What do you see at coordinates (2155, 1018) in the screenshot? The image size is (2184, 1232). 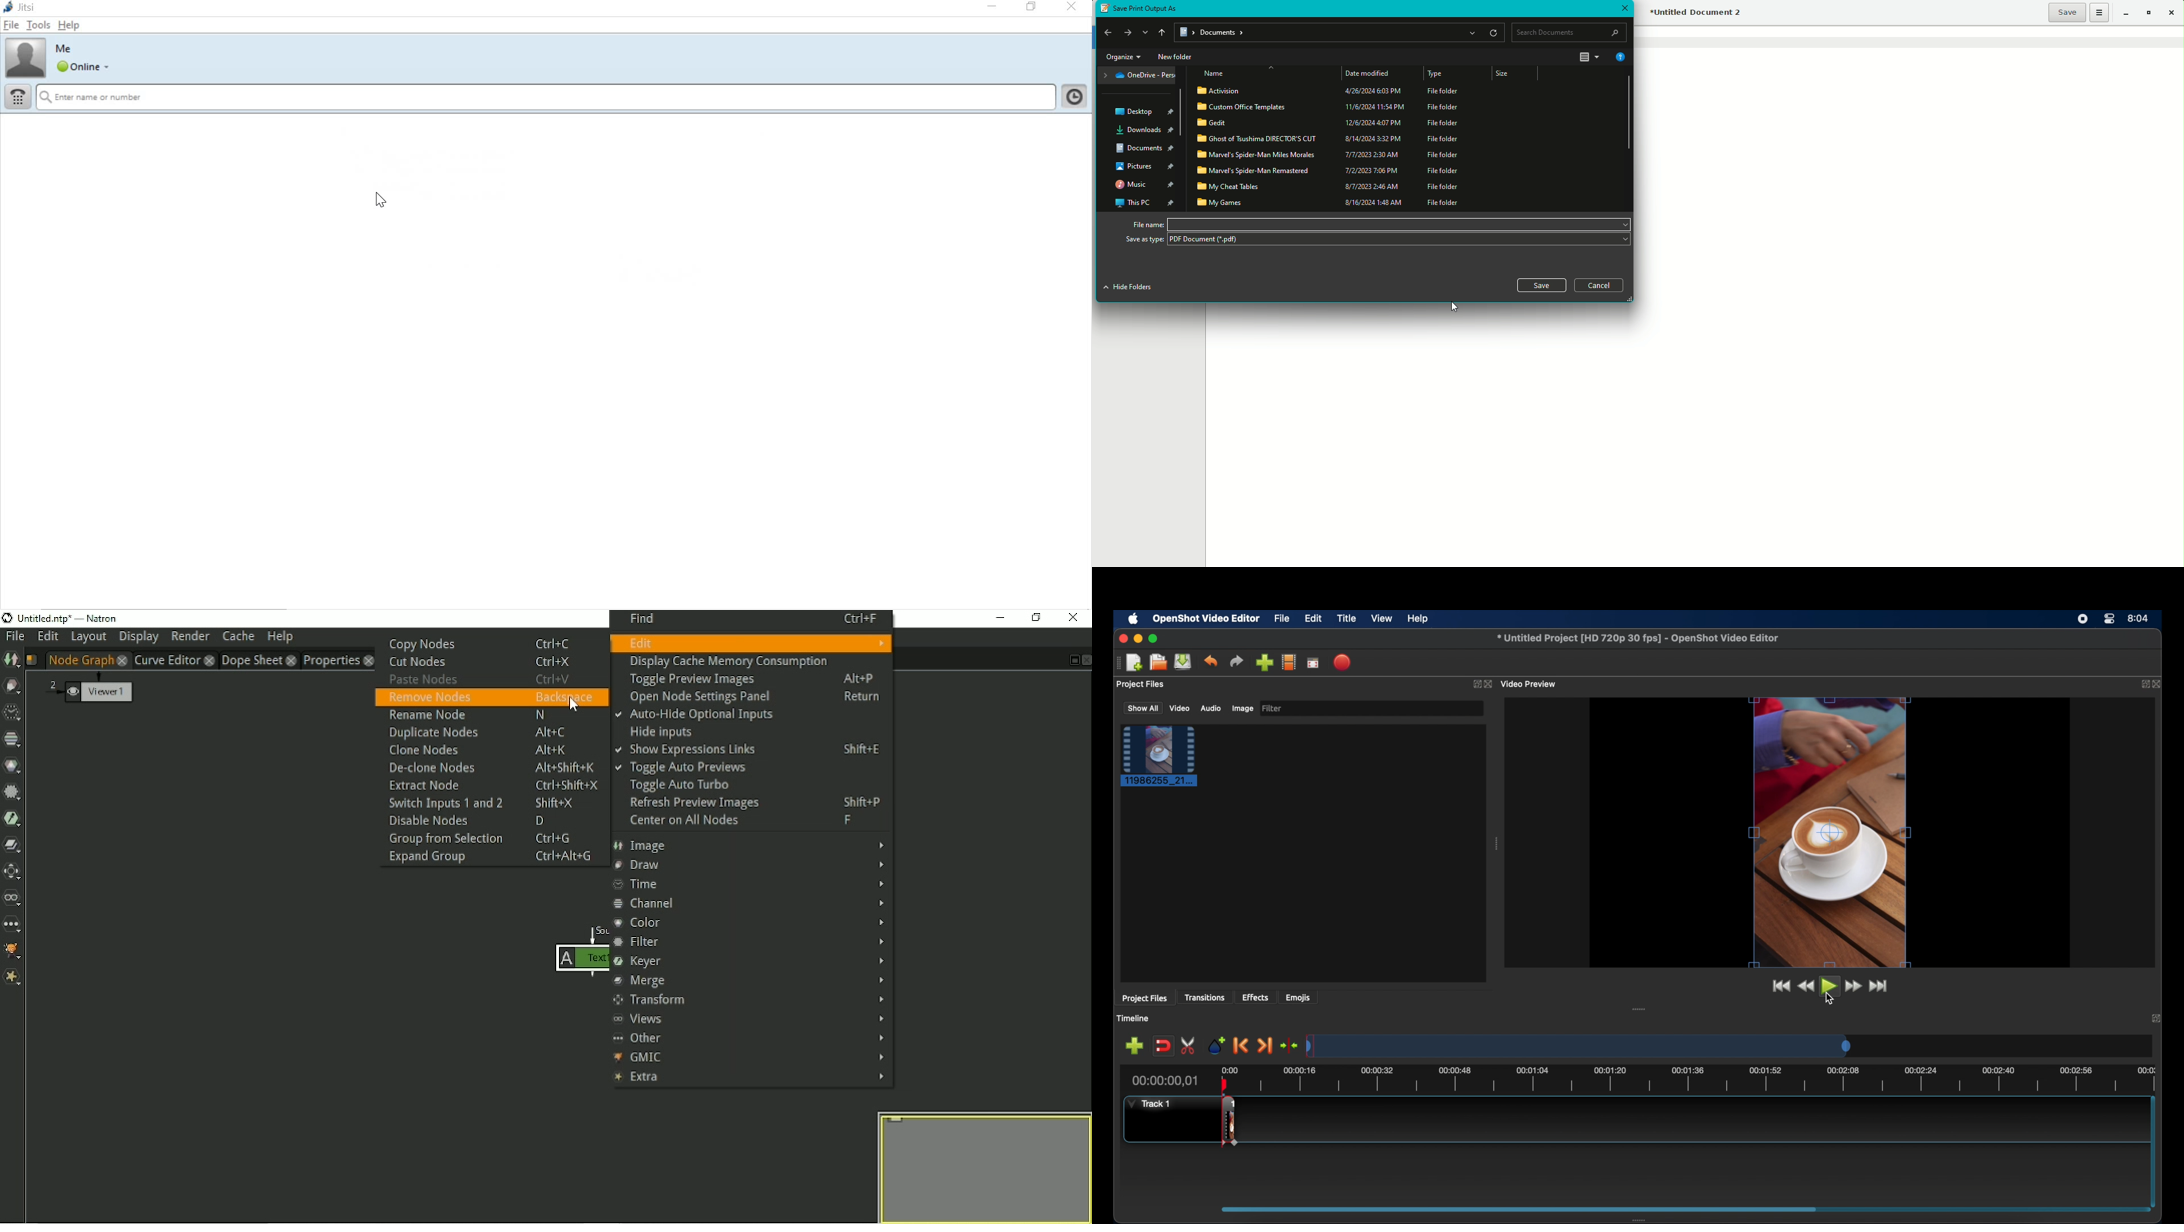 I see `close` at bounding box center [2155, 1018].